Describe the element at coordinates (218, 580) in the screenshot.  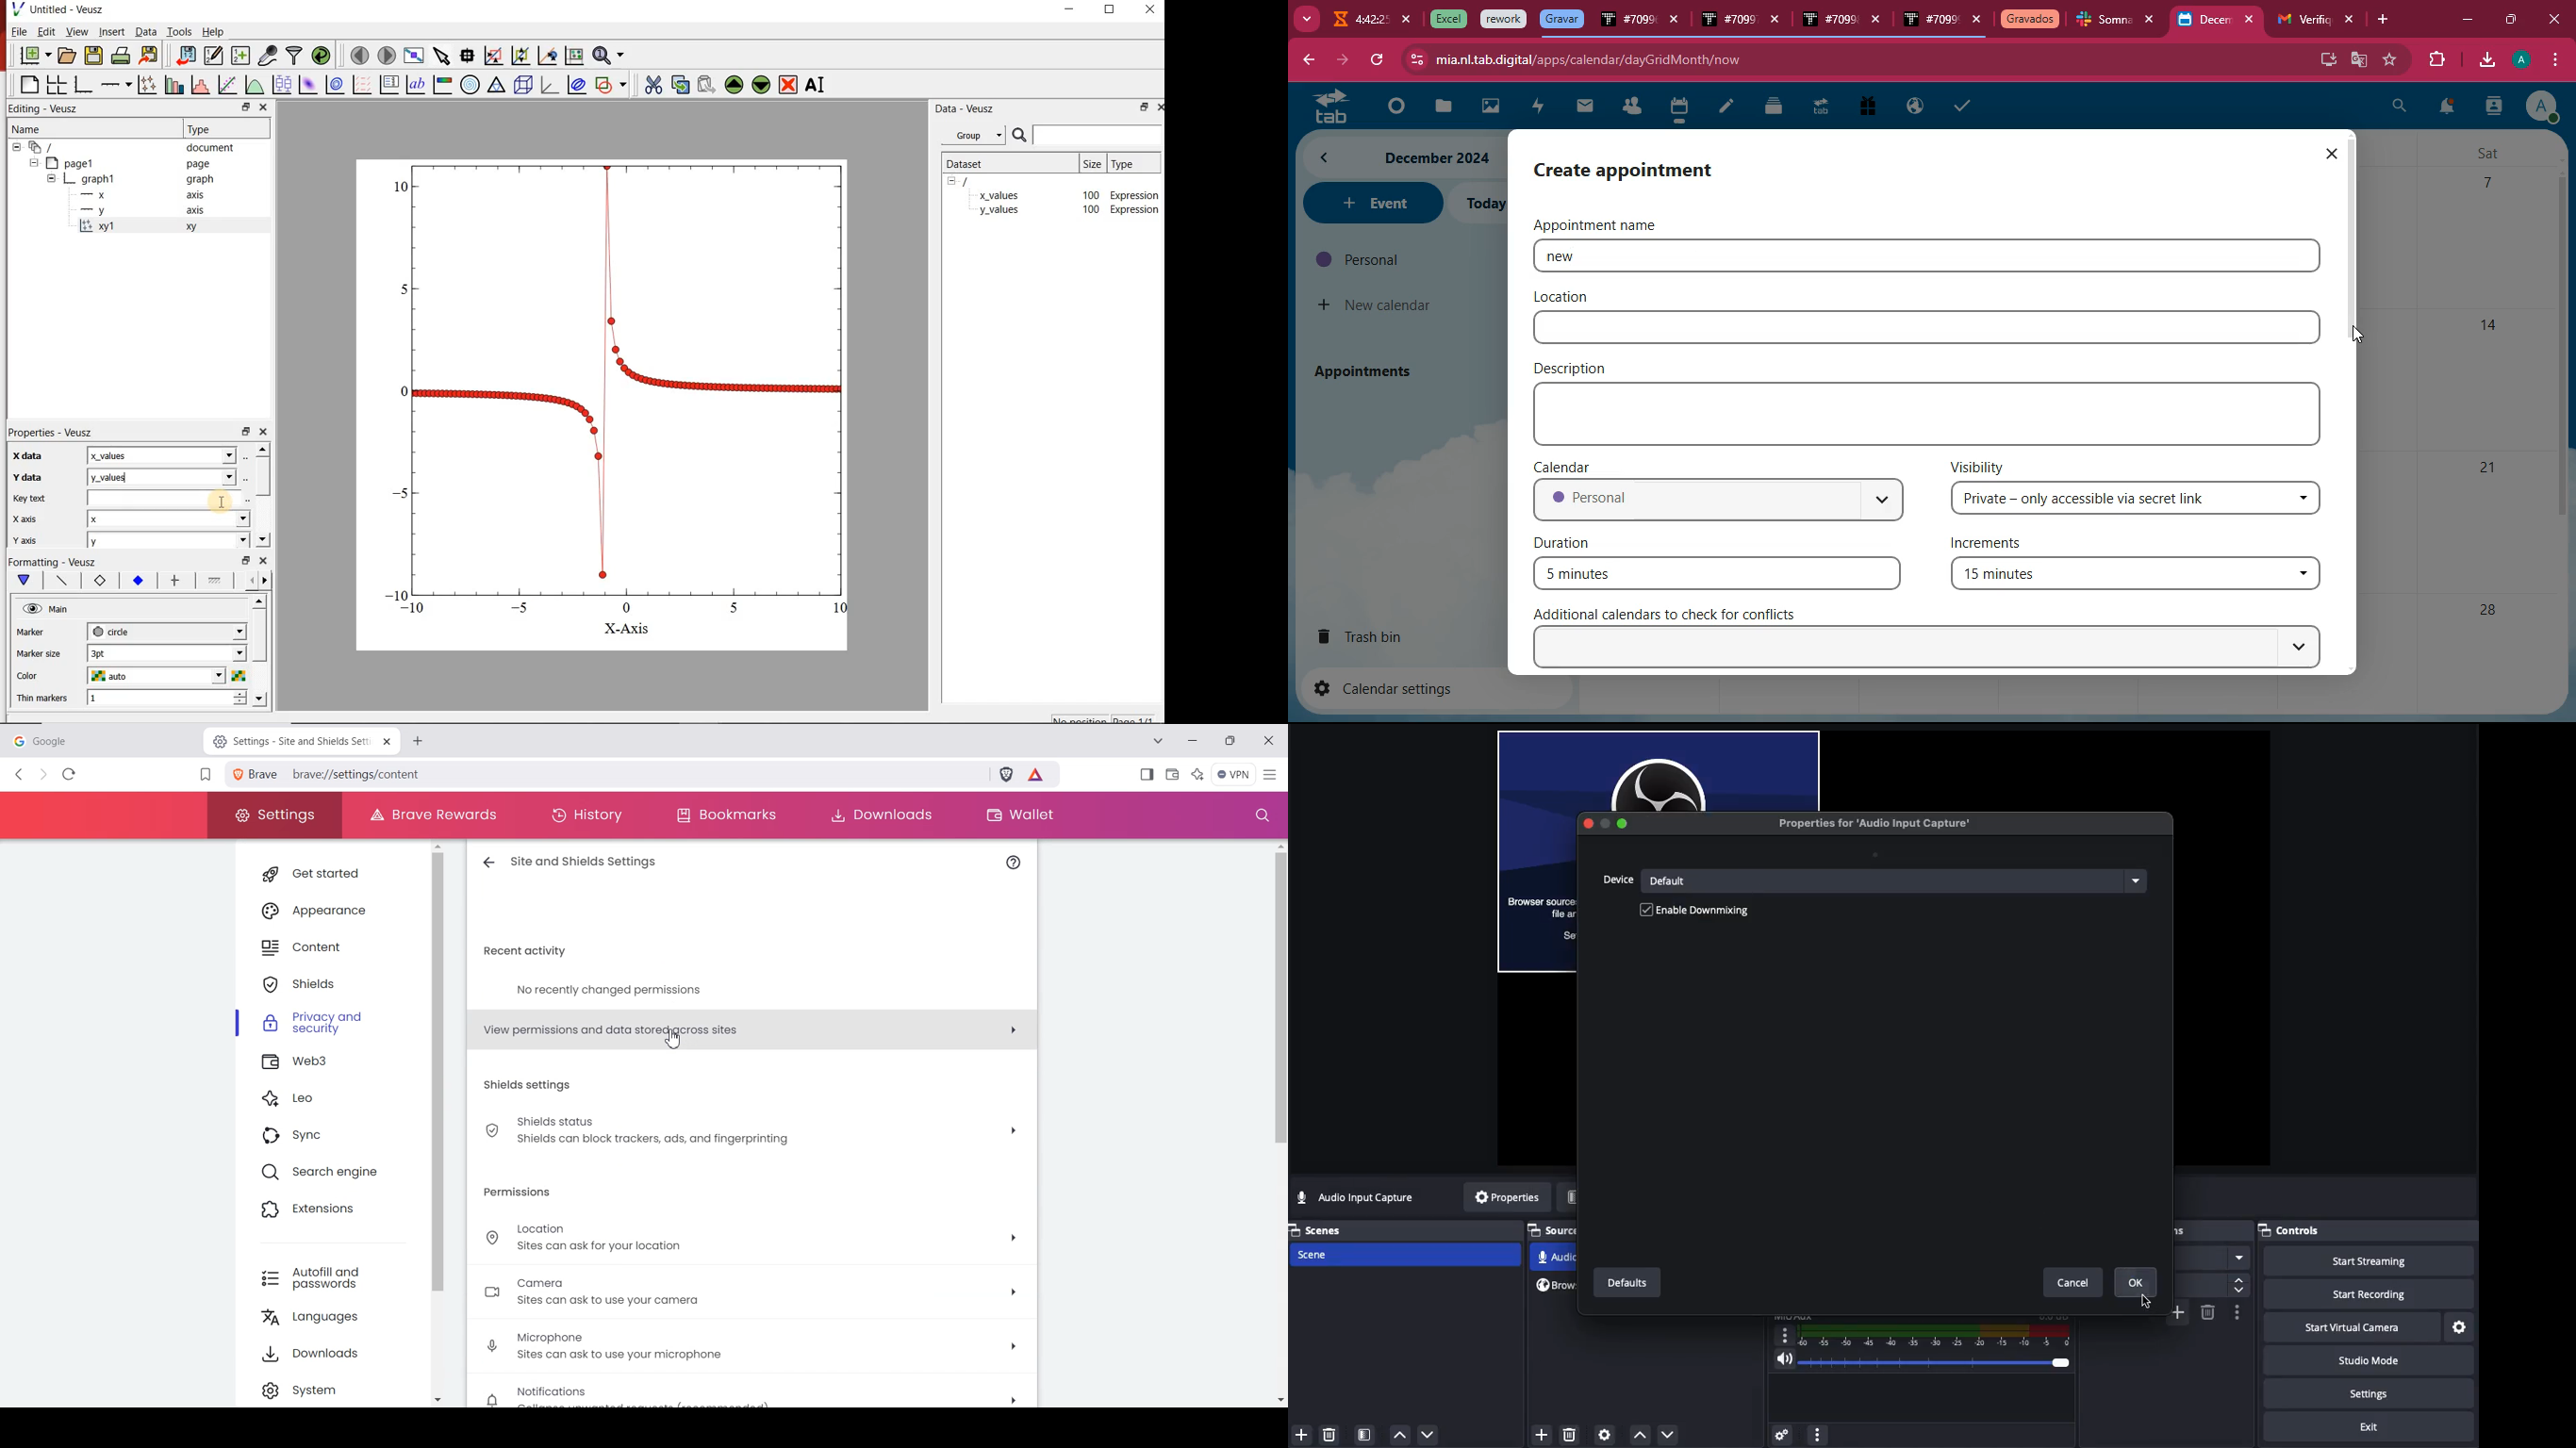
I see `fill 1` at that location.